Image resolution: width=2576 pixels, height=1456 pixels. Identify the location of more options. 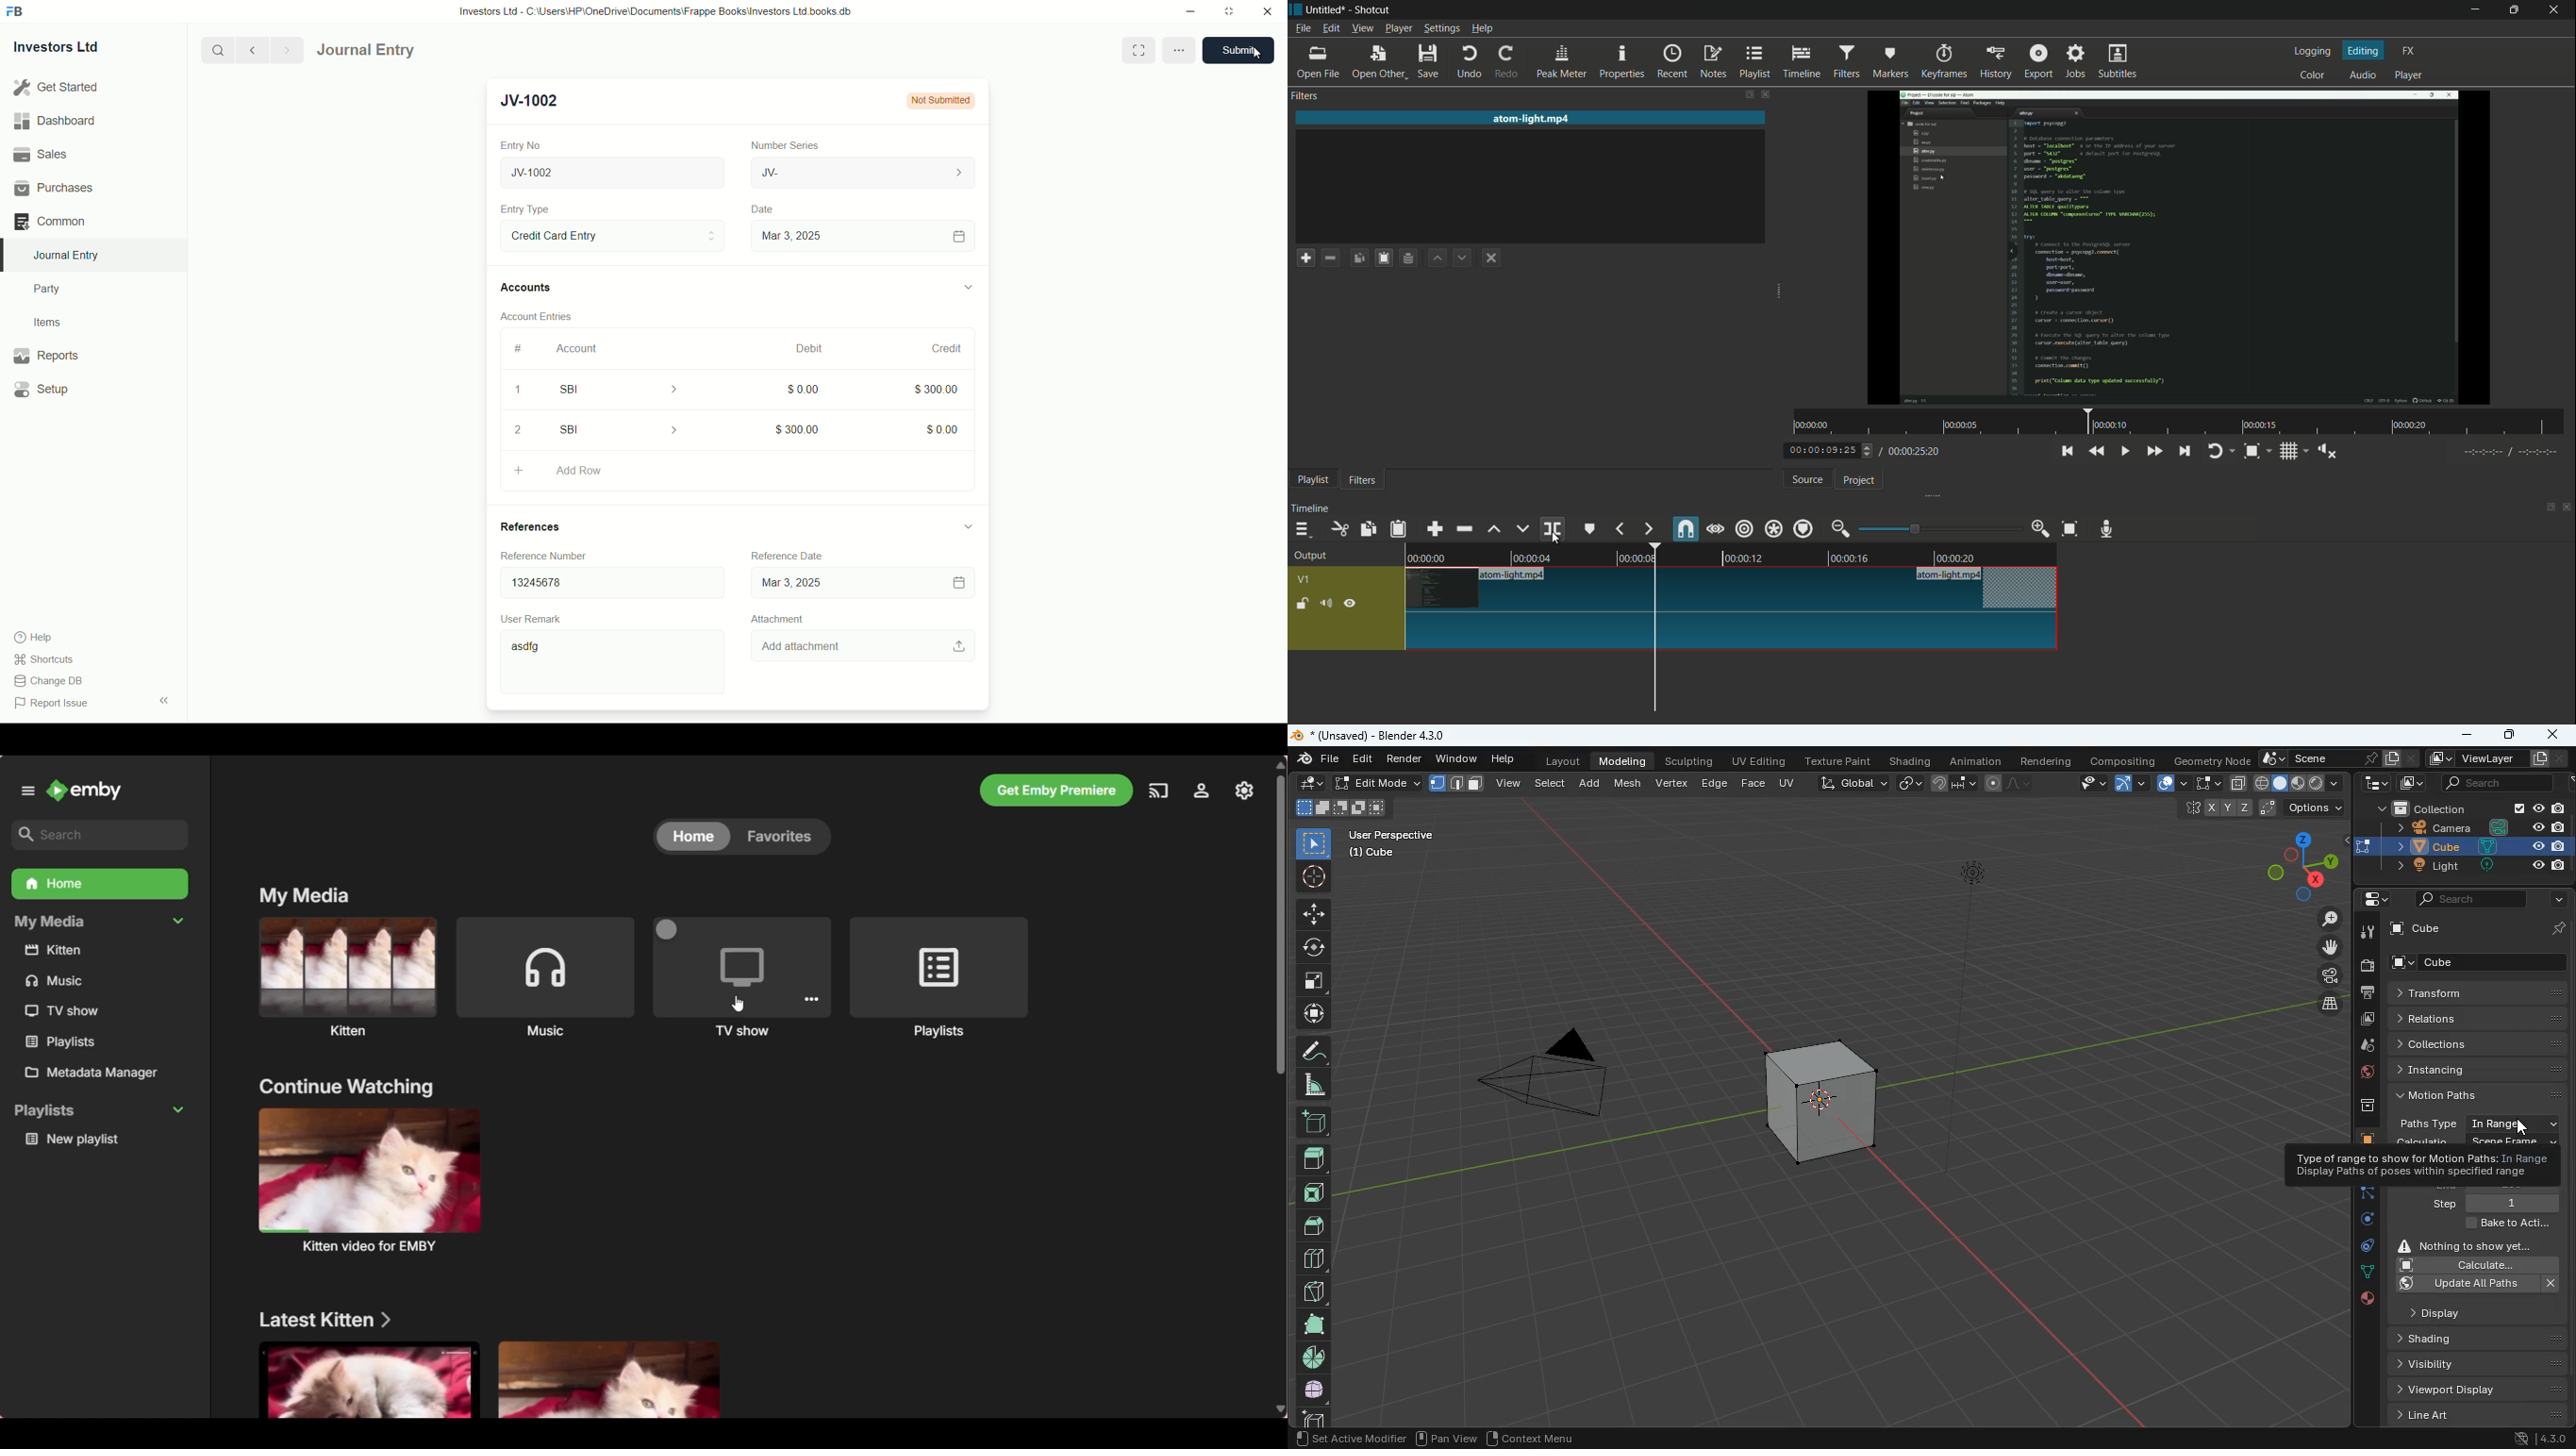
(1179, 51).